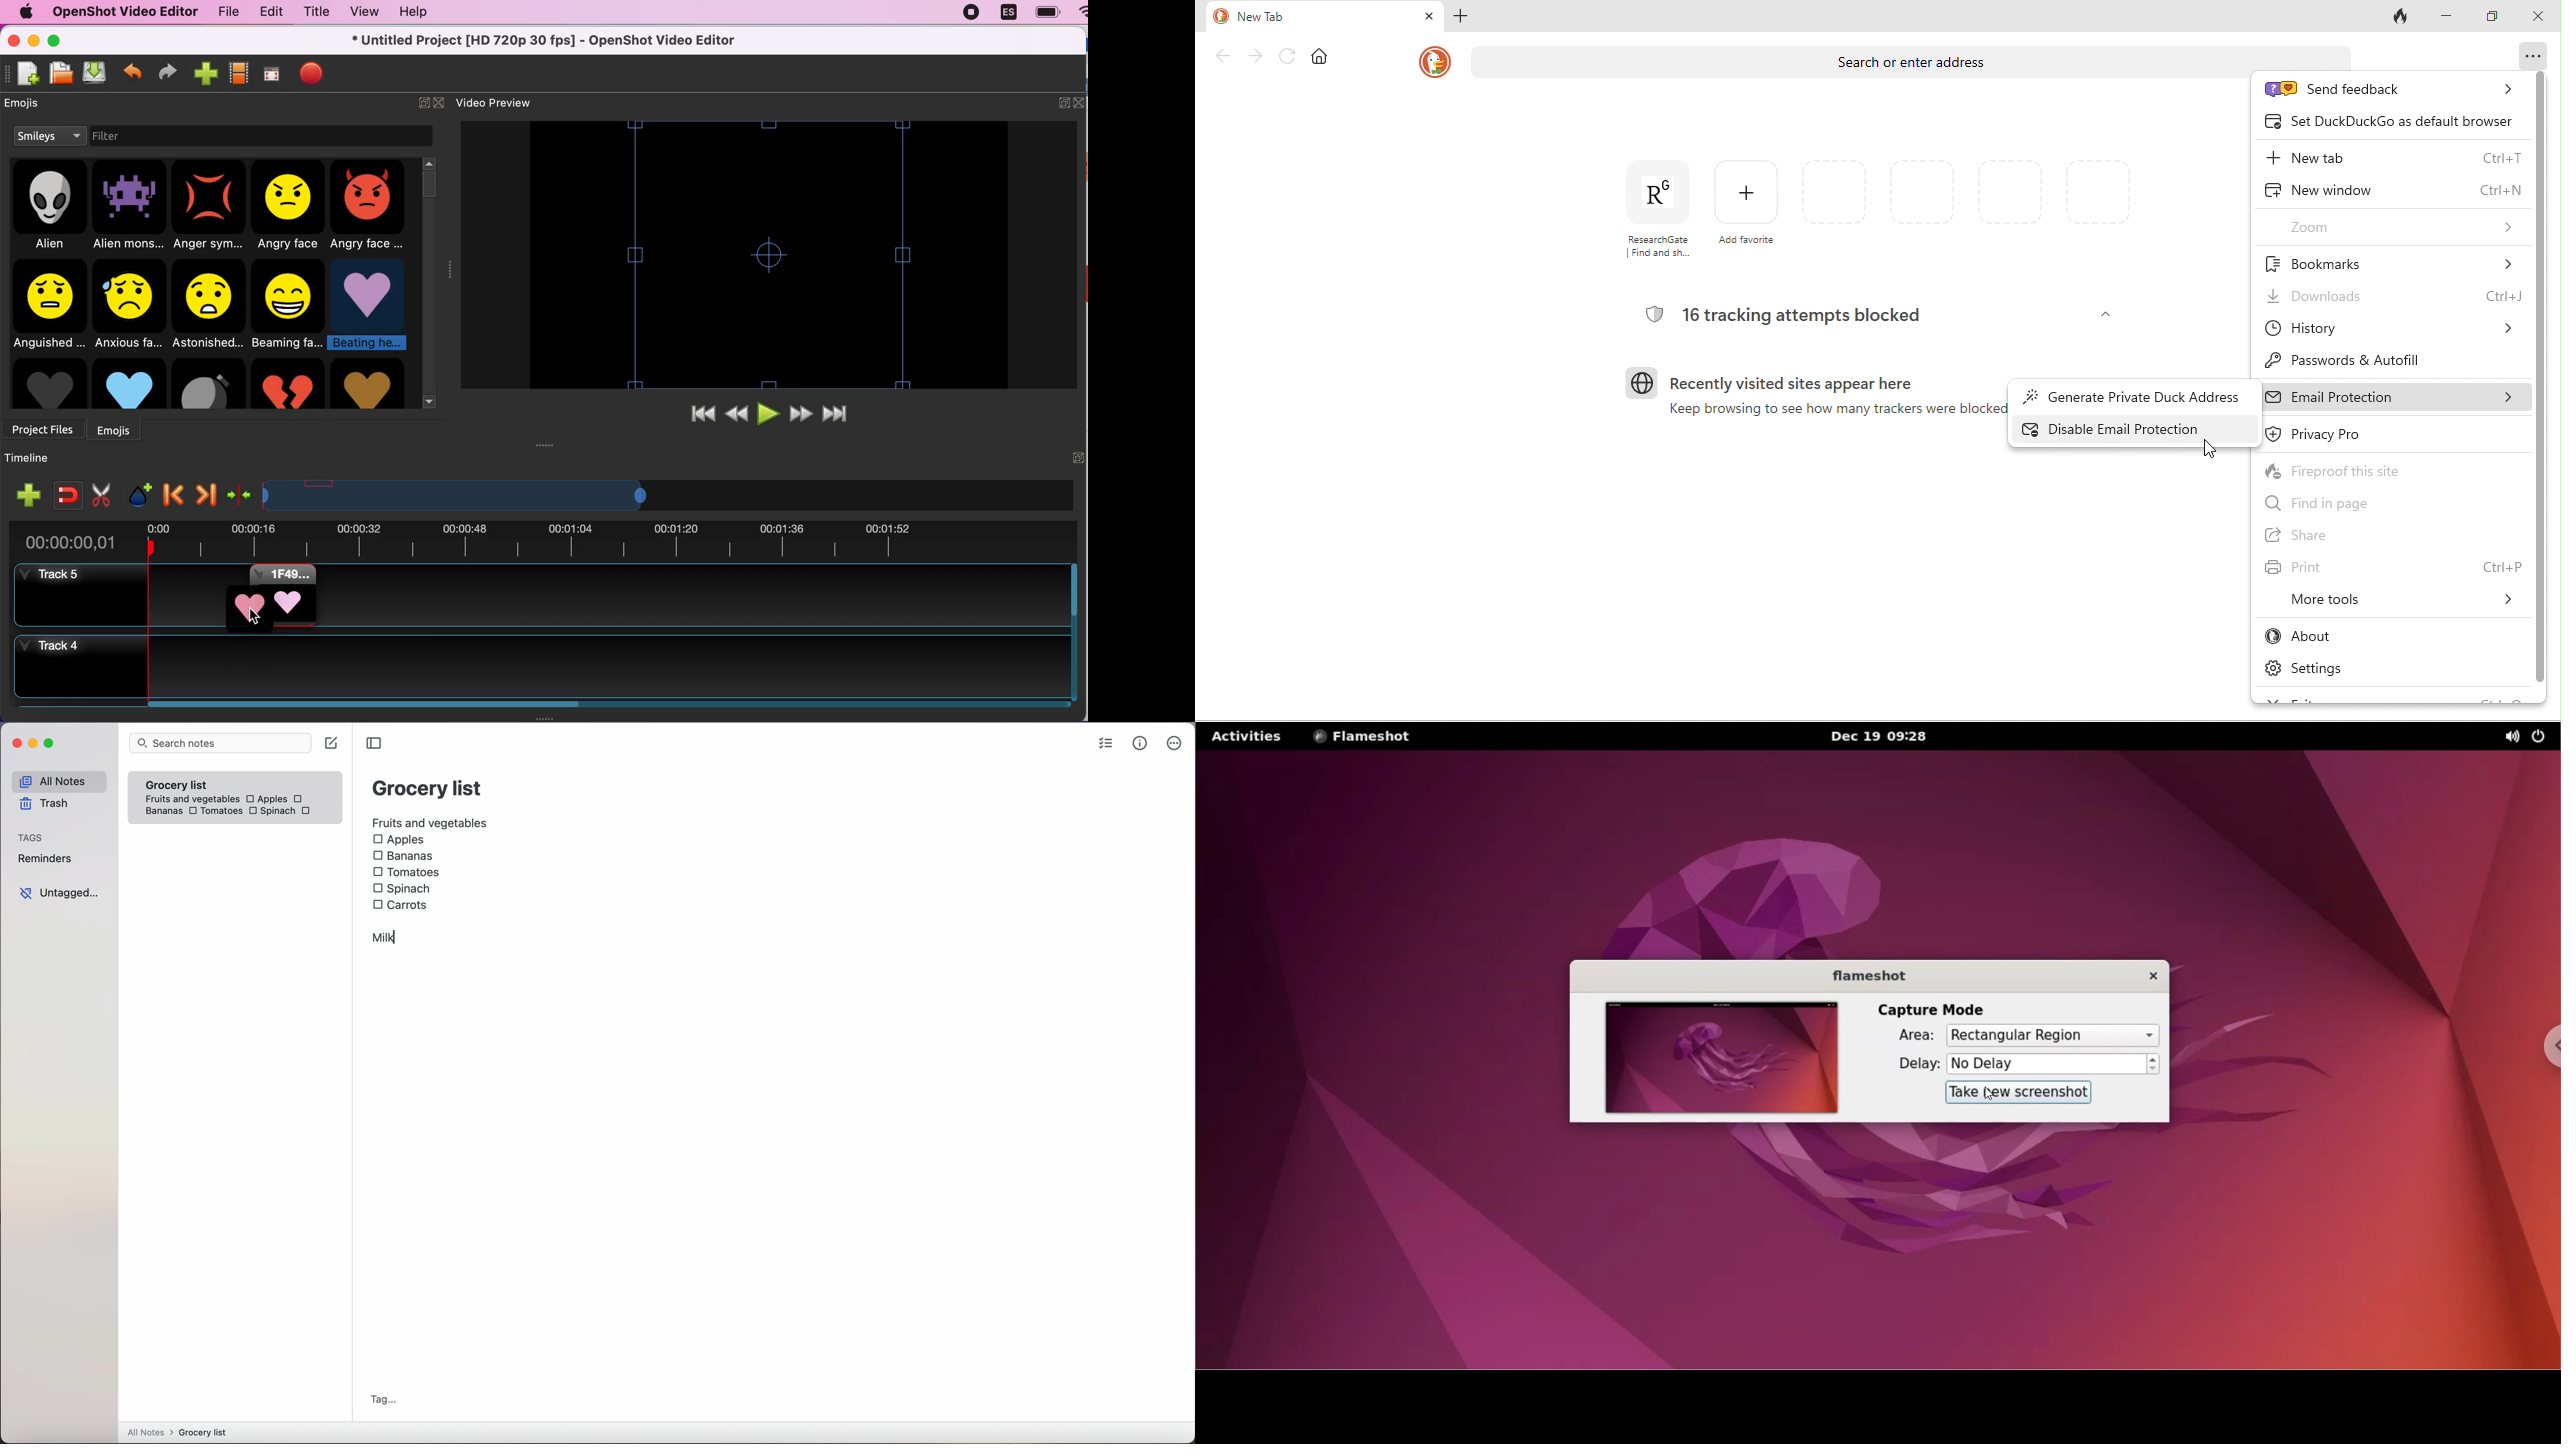 The image size is (2576, 1456). Describe the element at coordinates (367, 383) in the screenshot. I see `heart` at that location.